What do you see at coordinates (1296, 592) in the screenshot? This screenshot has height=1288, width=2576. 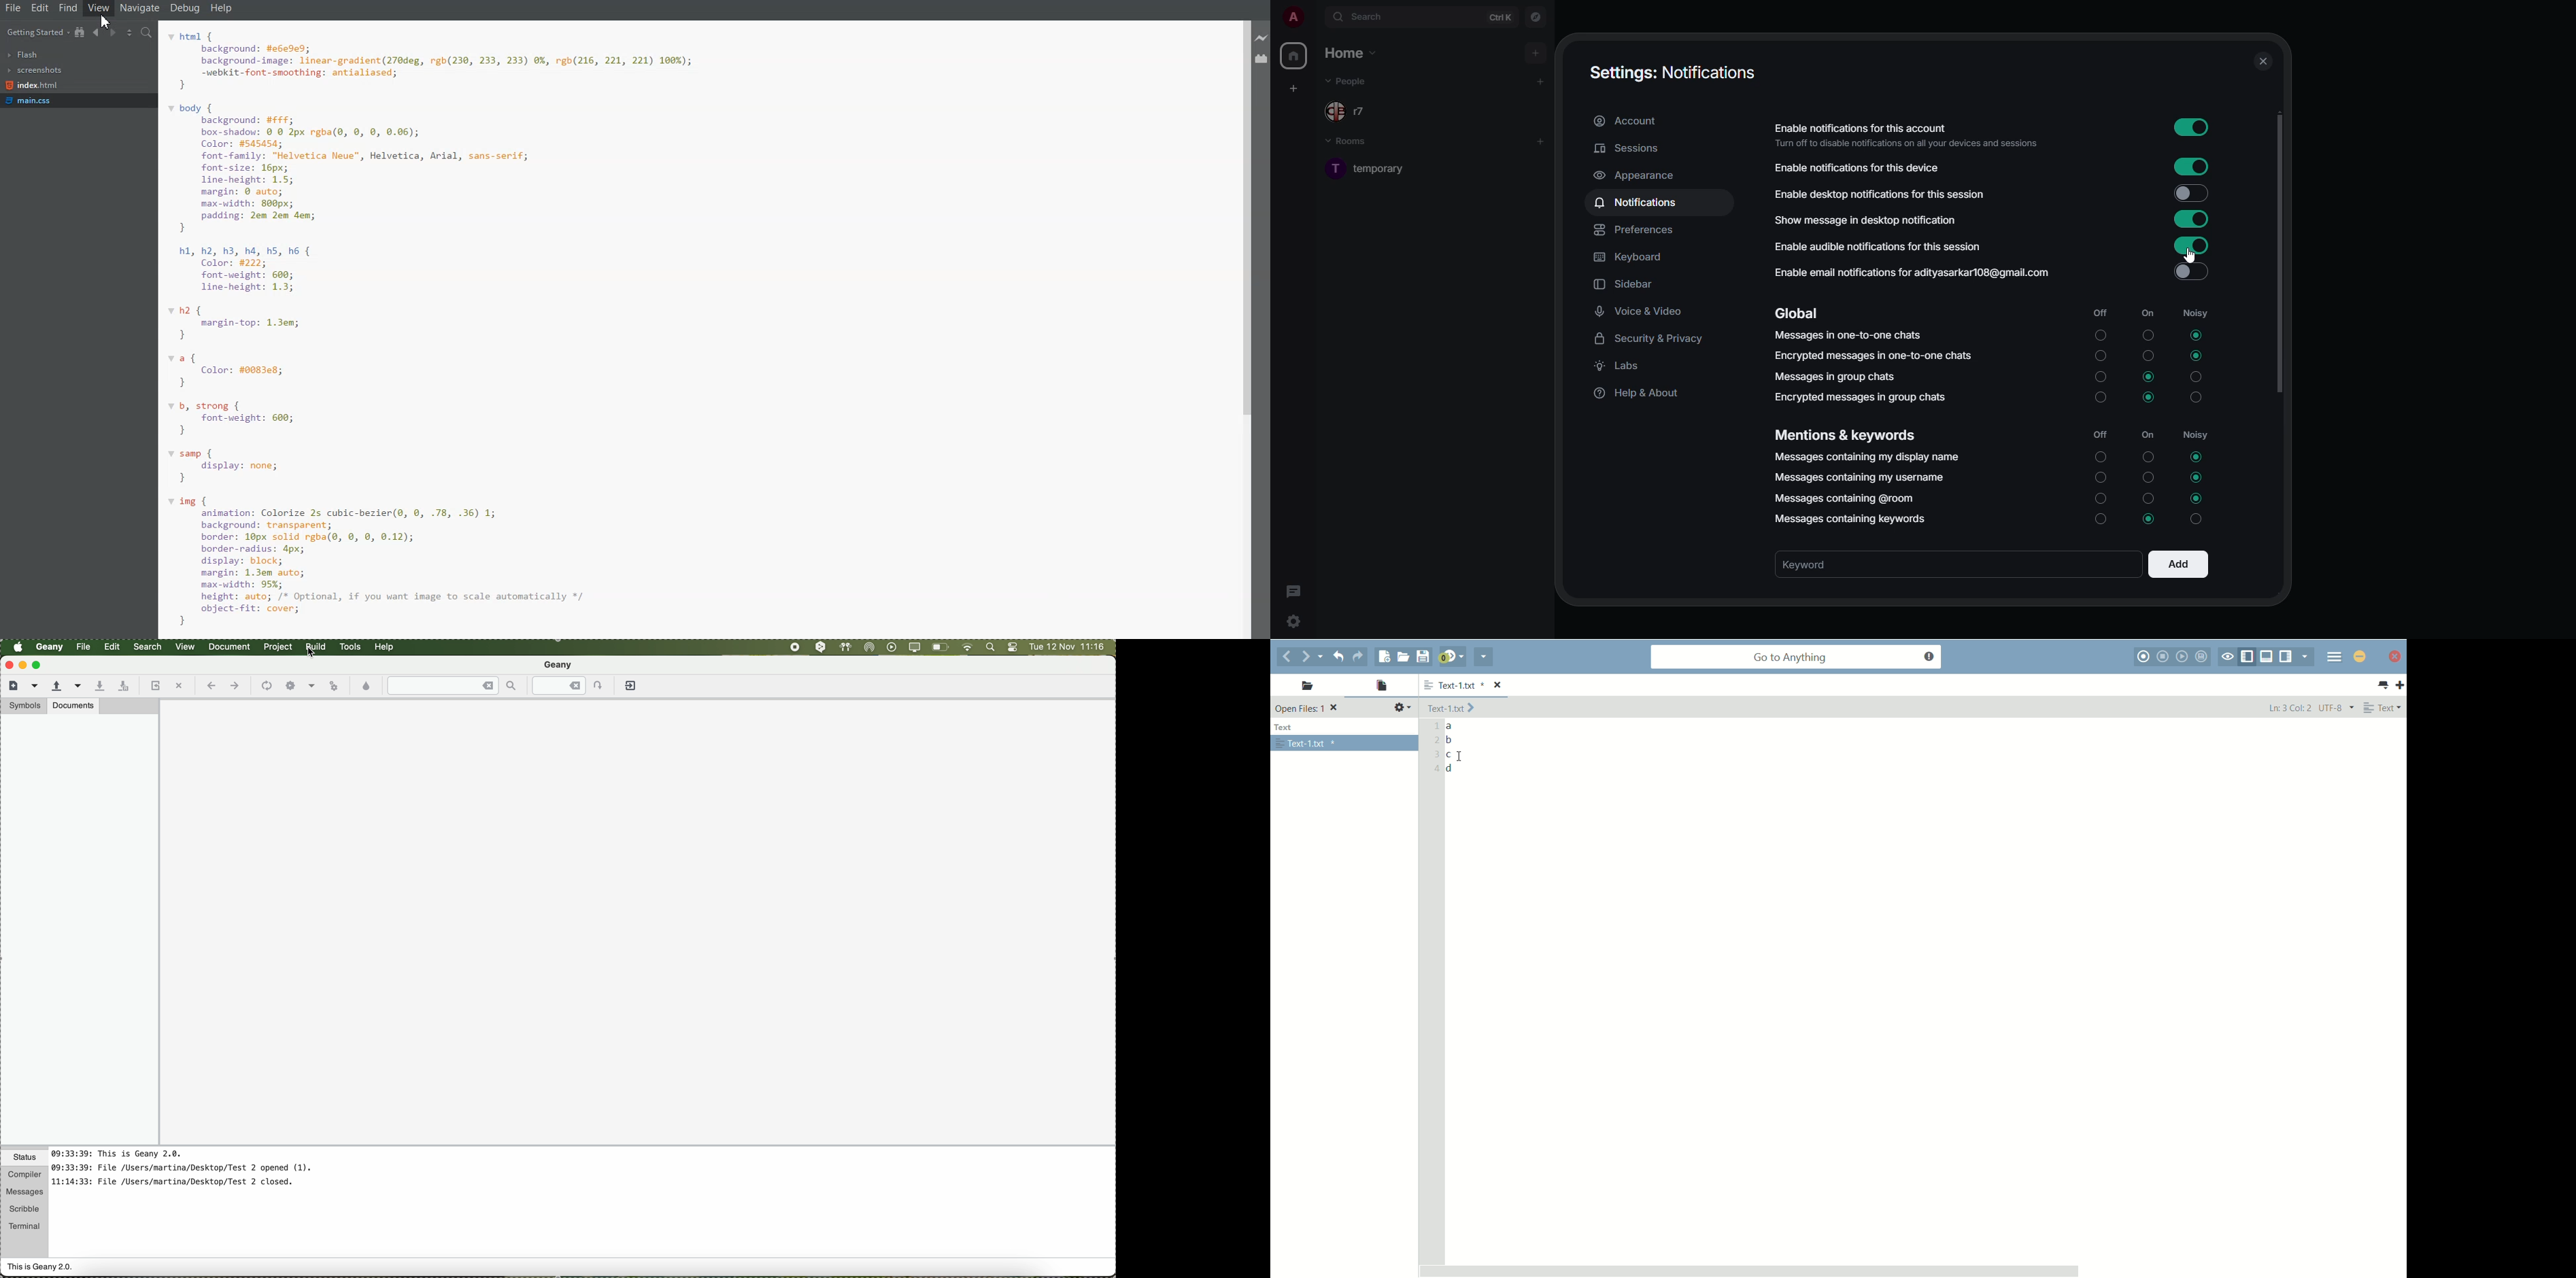 I see `threads` at bounding box center [1296, 592].